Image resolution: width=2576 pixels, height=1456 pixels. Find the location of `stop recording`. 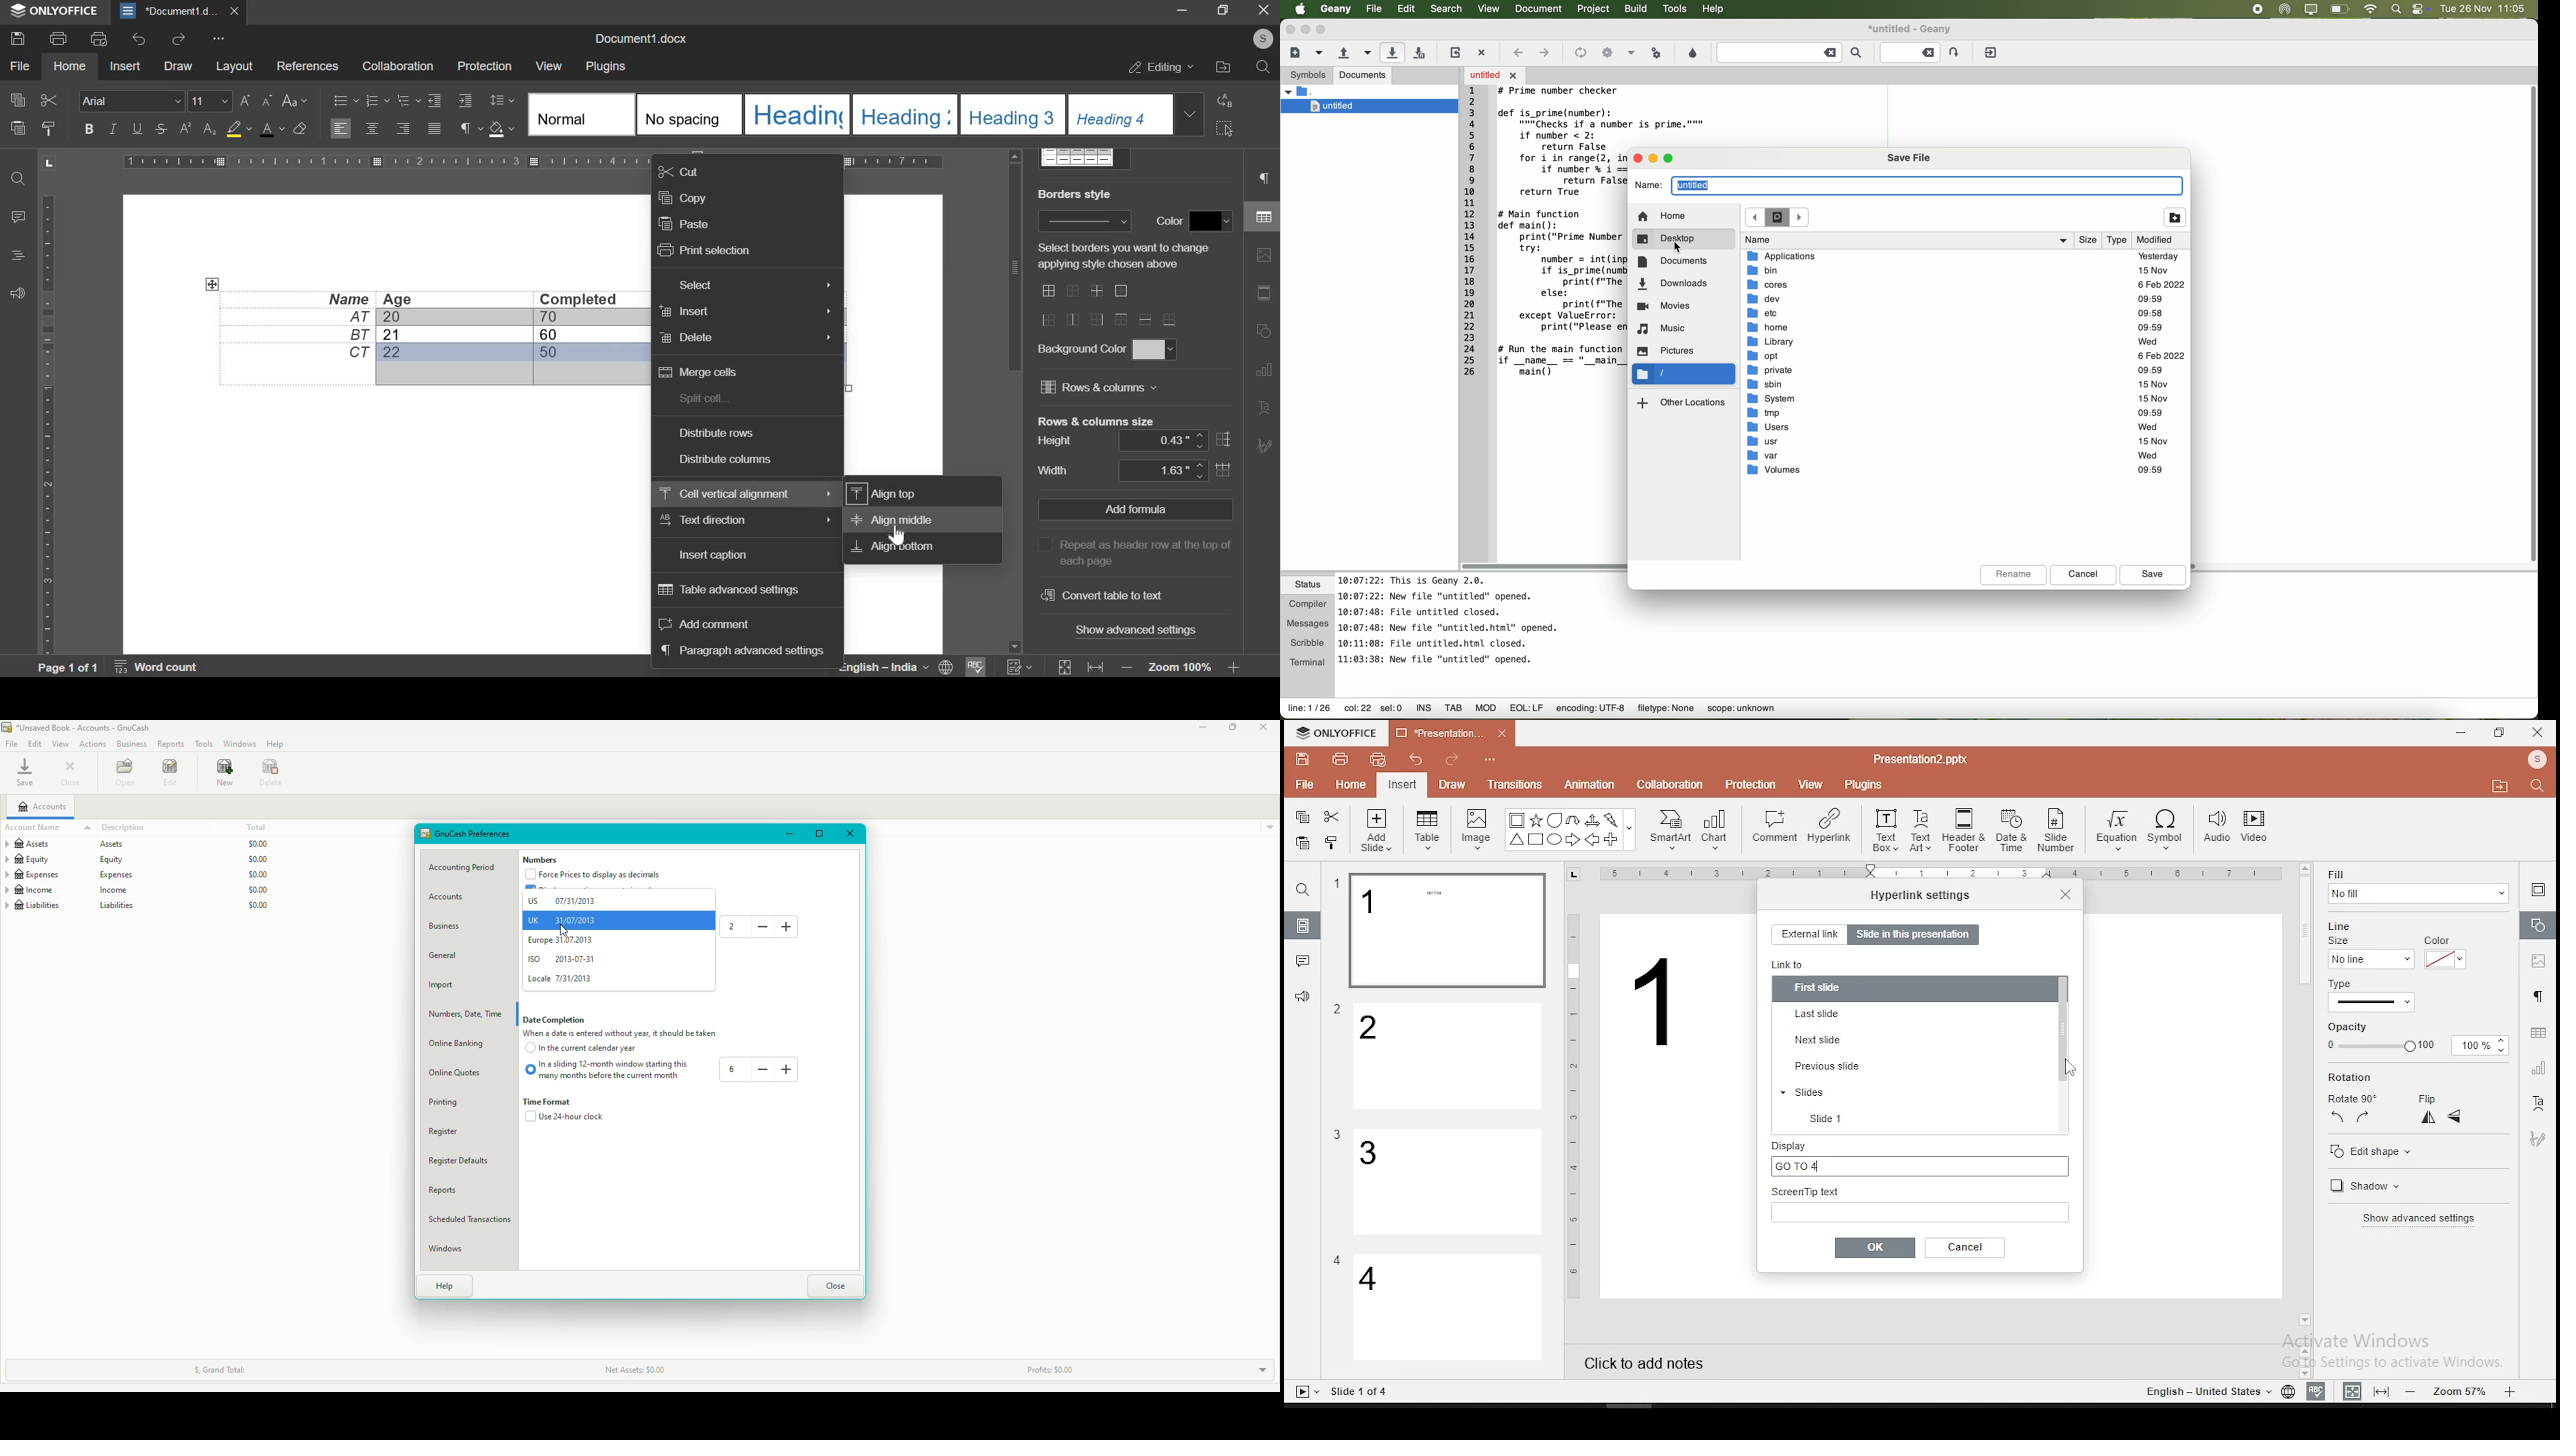

stop recording is located at coordinates (2258, 9).